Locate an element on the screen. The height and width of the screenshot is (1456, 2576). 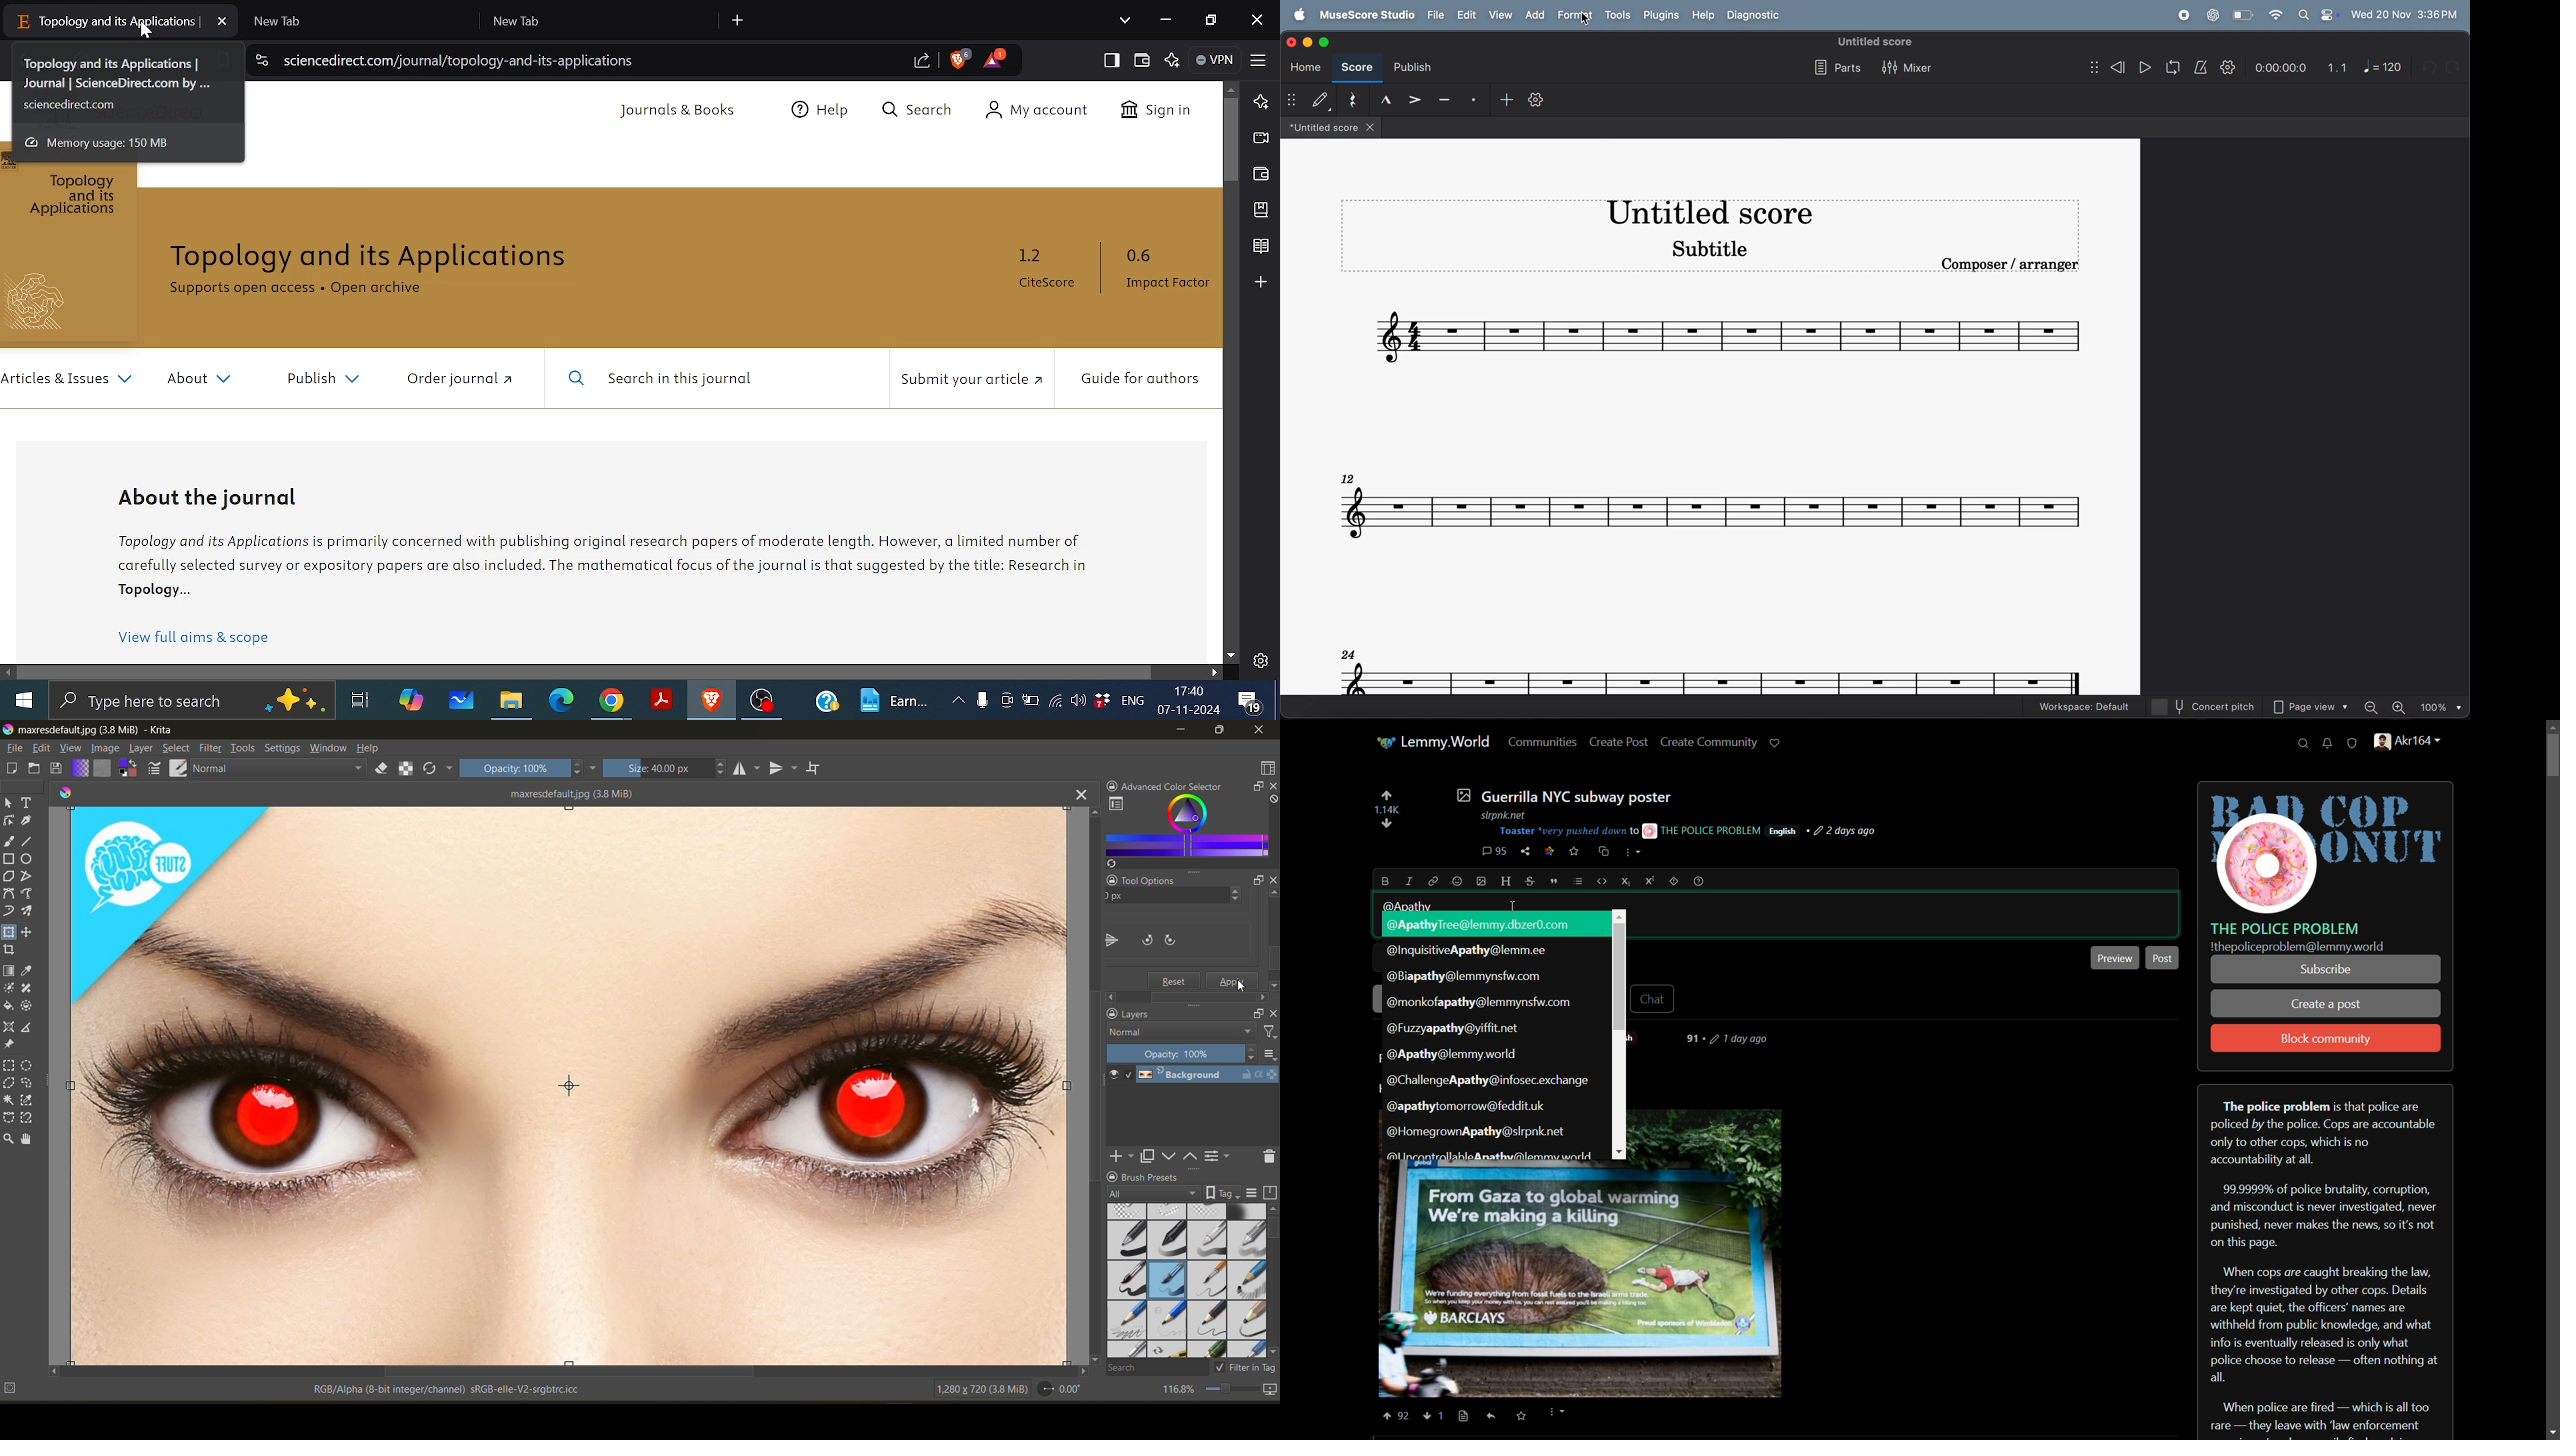
settings is located at coordinates (1536, 103).